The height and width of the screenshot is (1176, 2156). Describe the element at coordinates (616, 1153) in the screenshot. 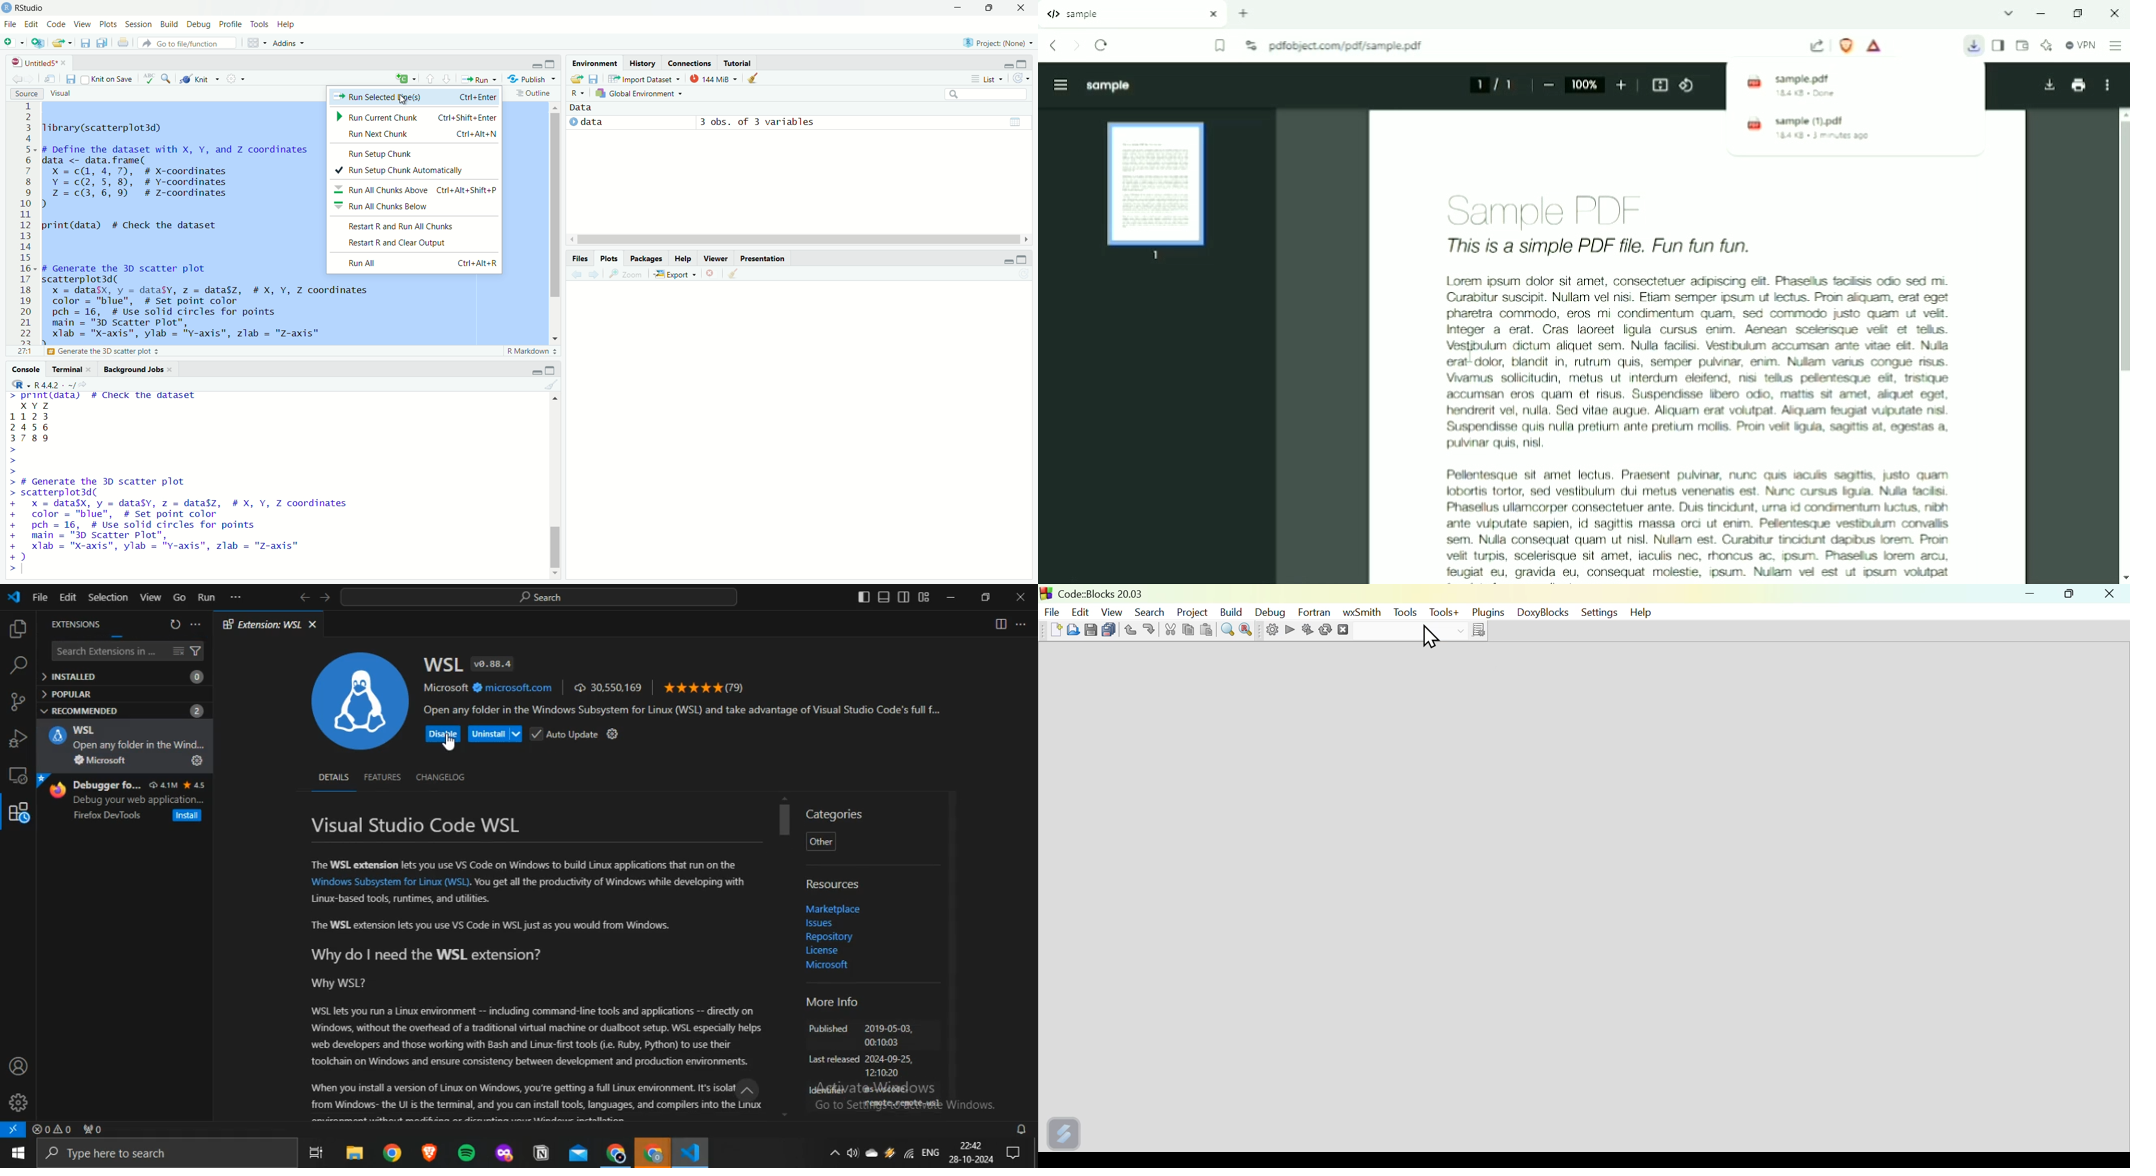

I see `Google Chrome` at that location.